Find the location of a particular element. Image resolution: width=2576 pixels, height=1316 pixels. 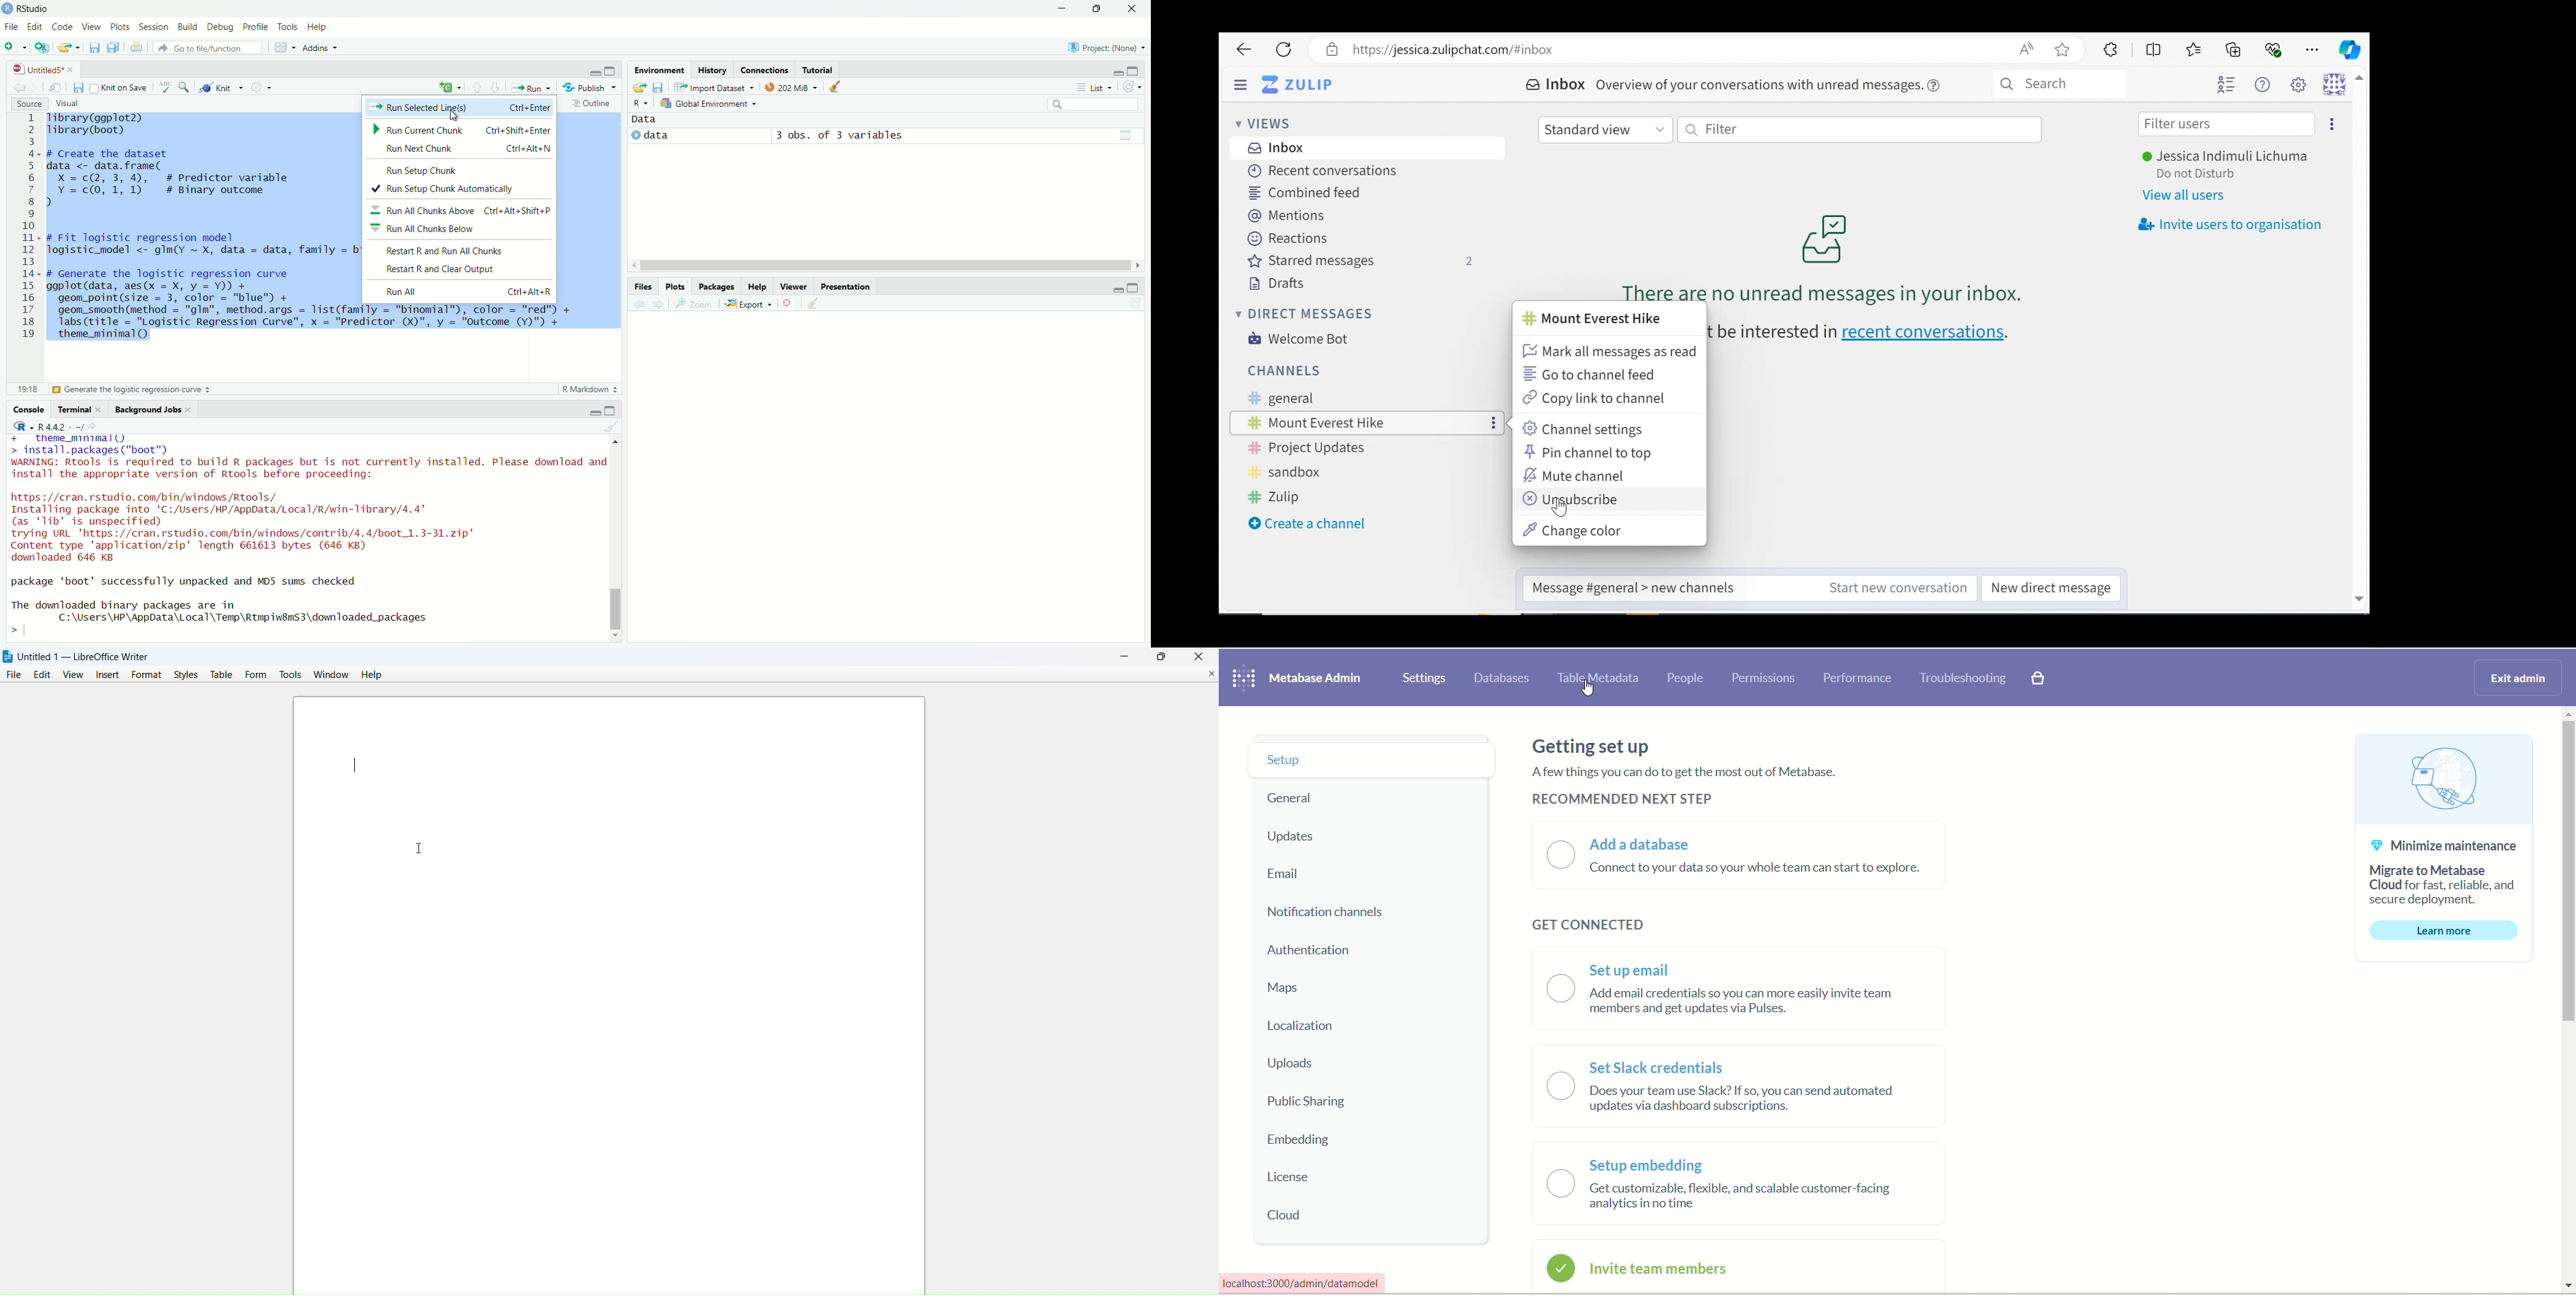

text cursor is located at coordinates (354, 764).